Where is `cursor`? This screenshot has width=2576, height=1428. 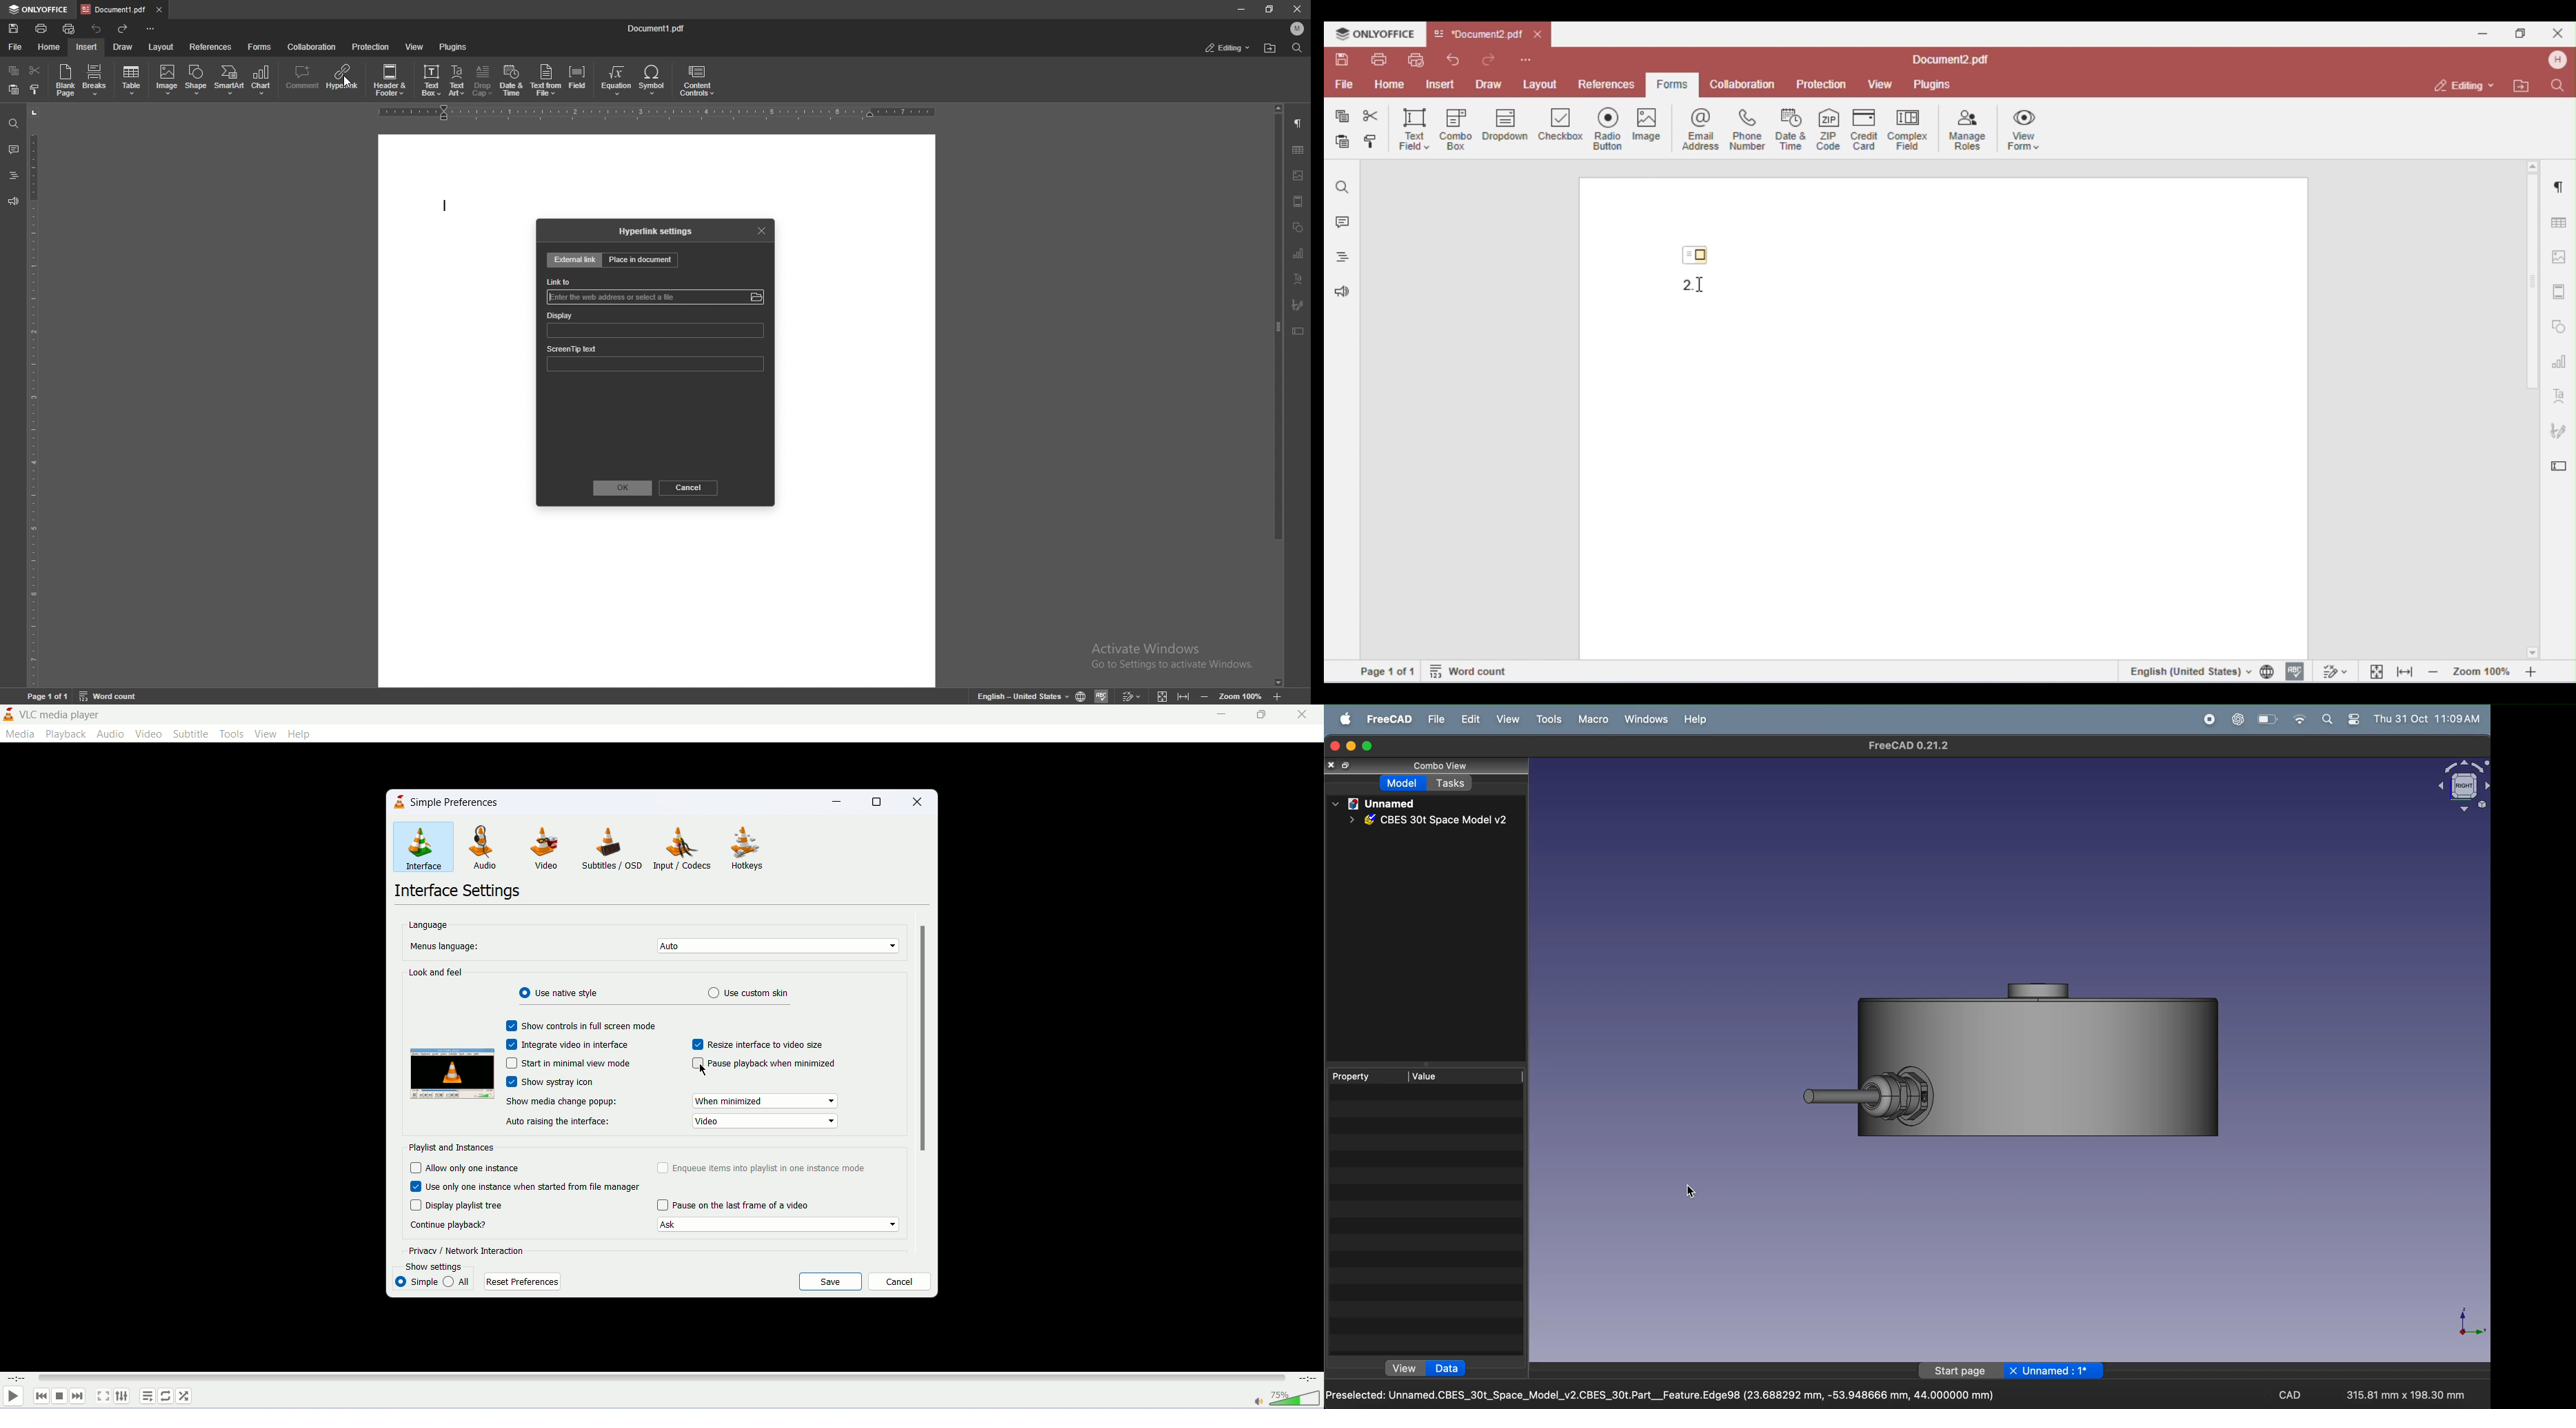 cursor is located at coordinates (704, 1071).